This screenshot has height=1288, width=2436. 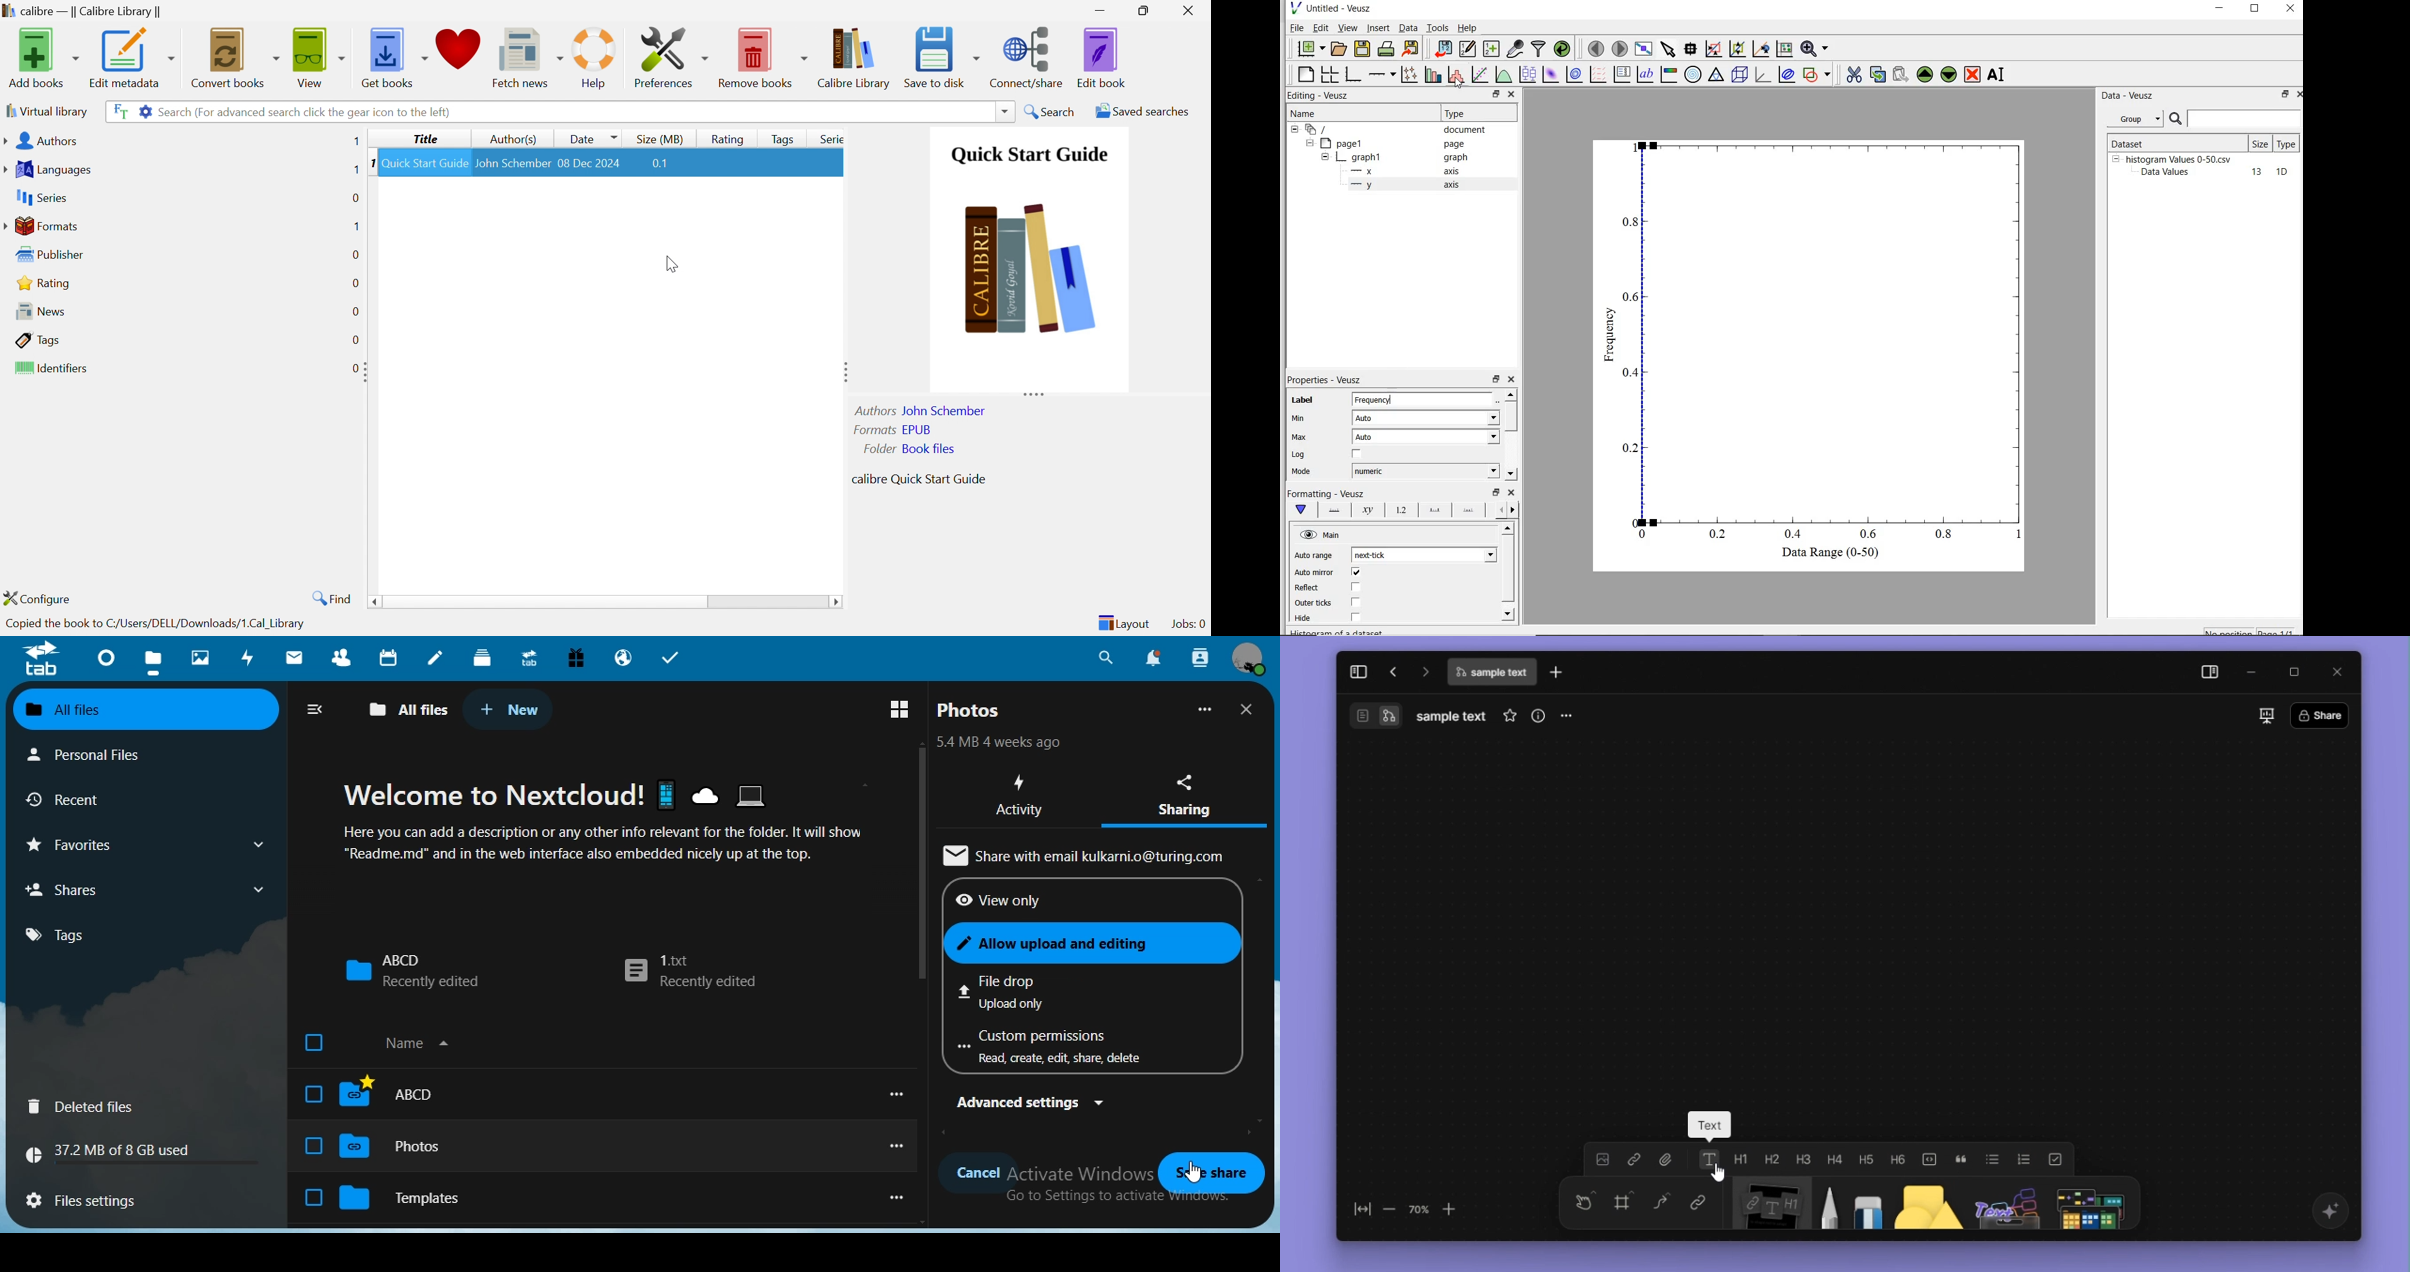 I want to click on Scroll Right, so click(x=837, y=603).